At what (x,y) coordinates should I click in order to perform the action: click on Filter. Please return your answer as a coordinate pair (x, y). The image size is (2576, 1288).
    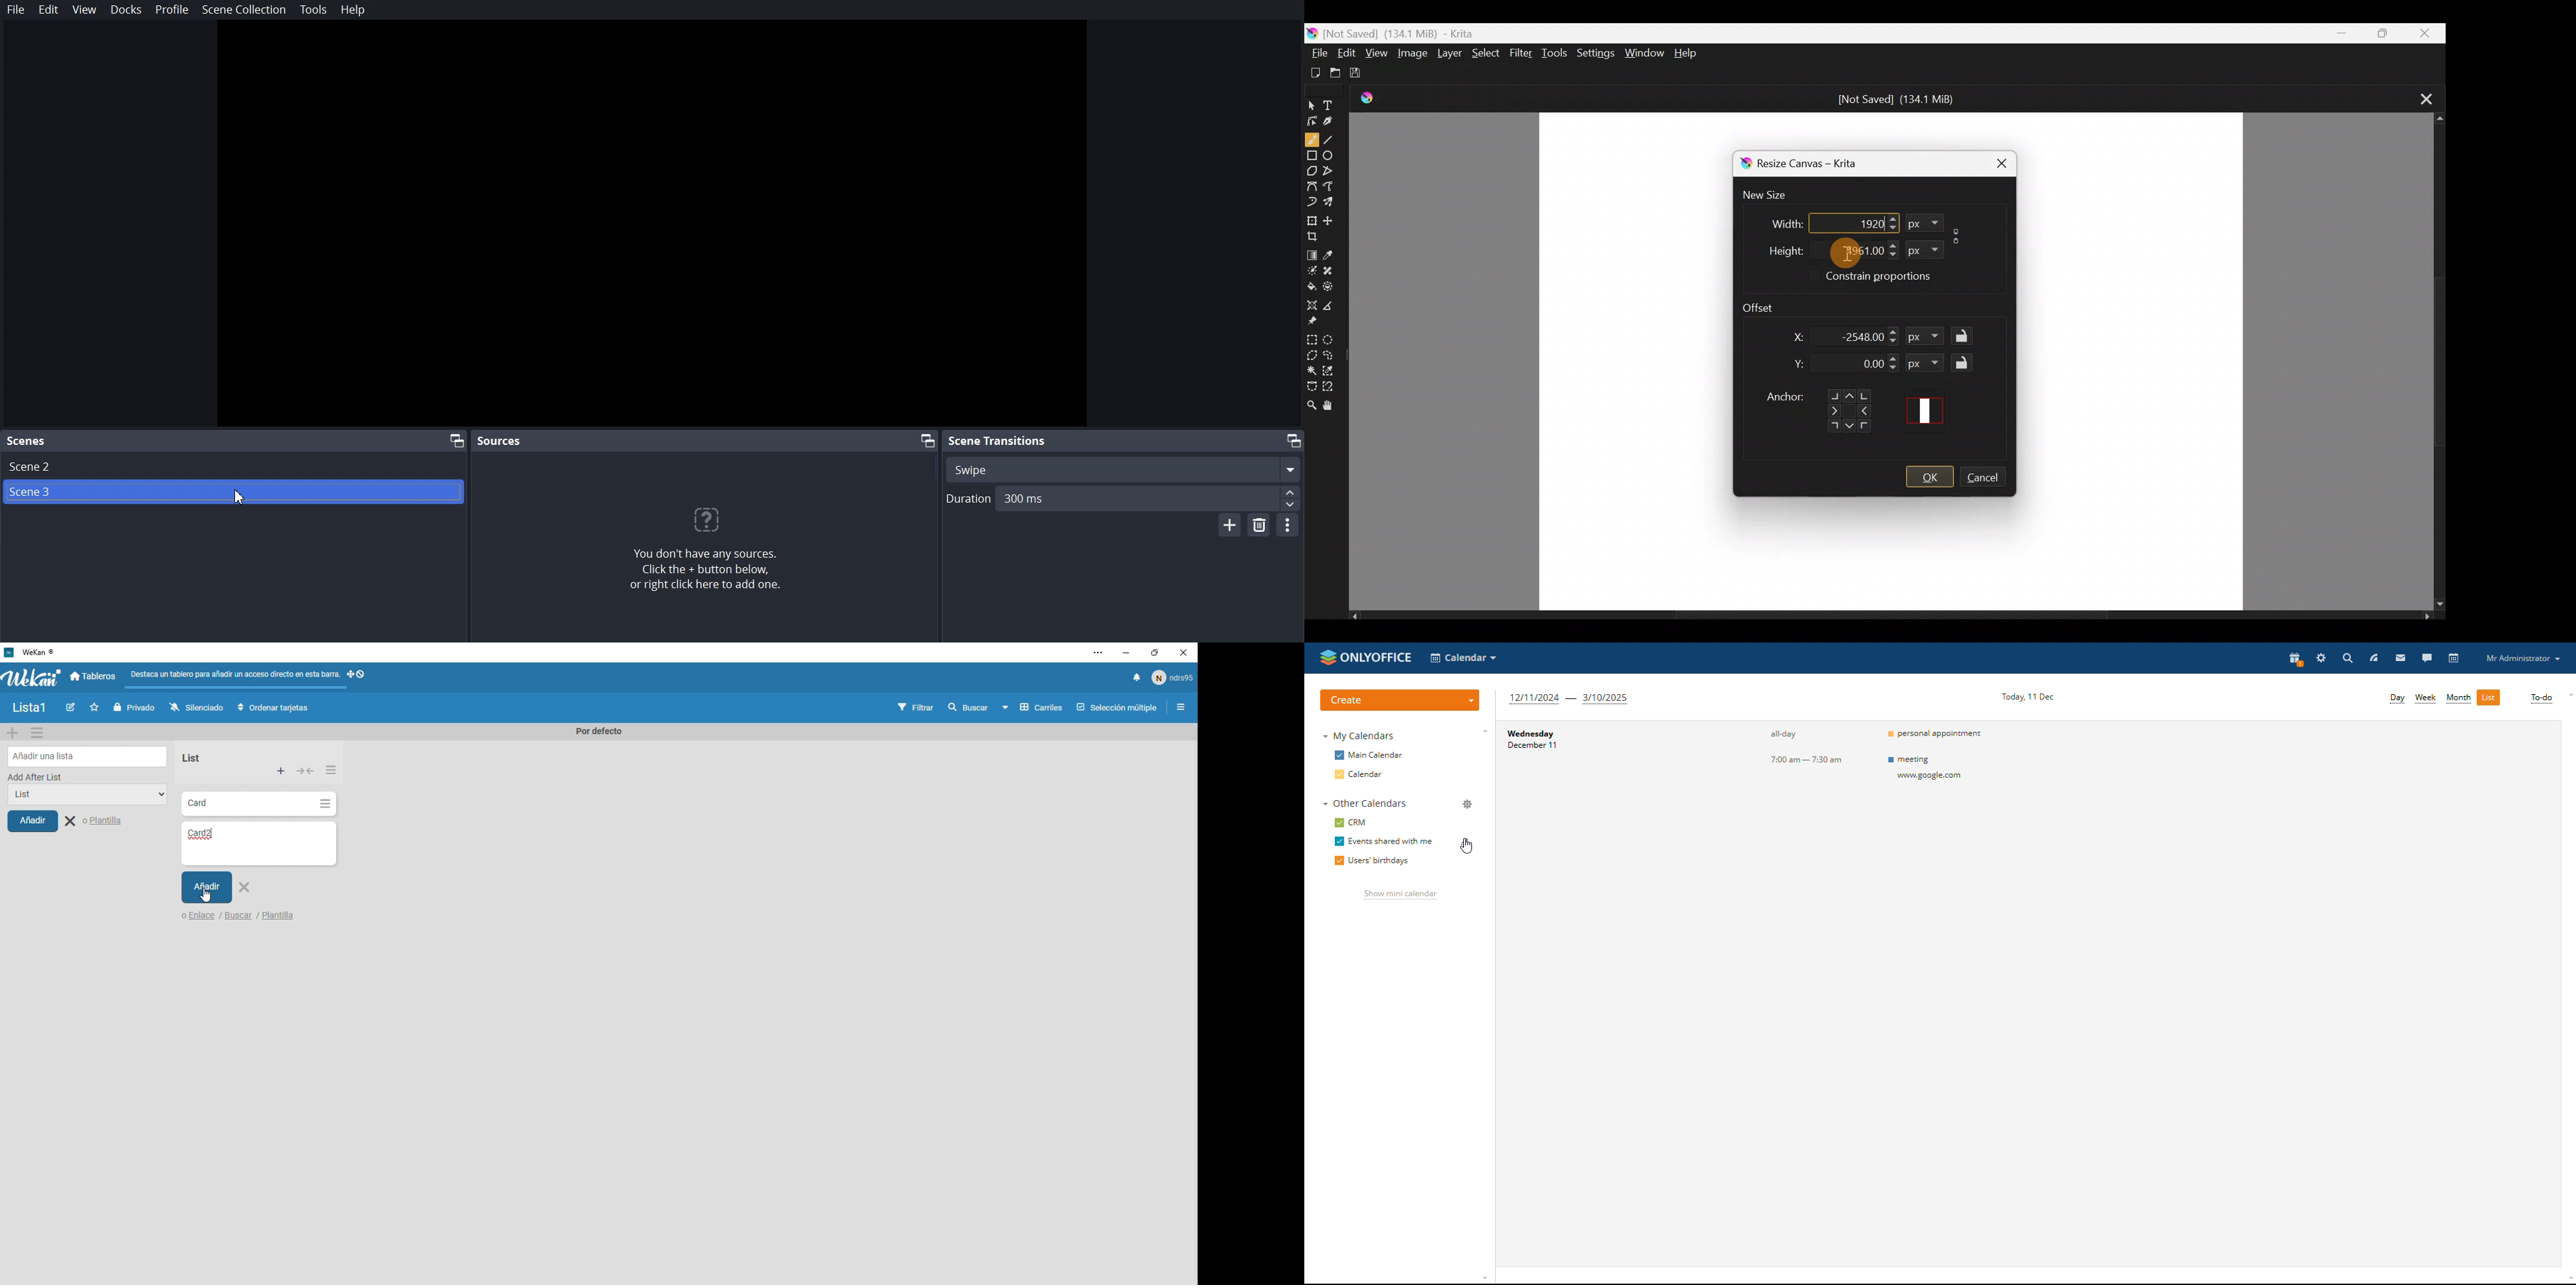
    Looking at the image, I should click on (917, 708).